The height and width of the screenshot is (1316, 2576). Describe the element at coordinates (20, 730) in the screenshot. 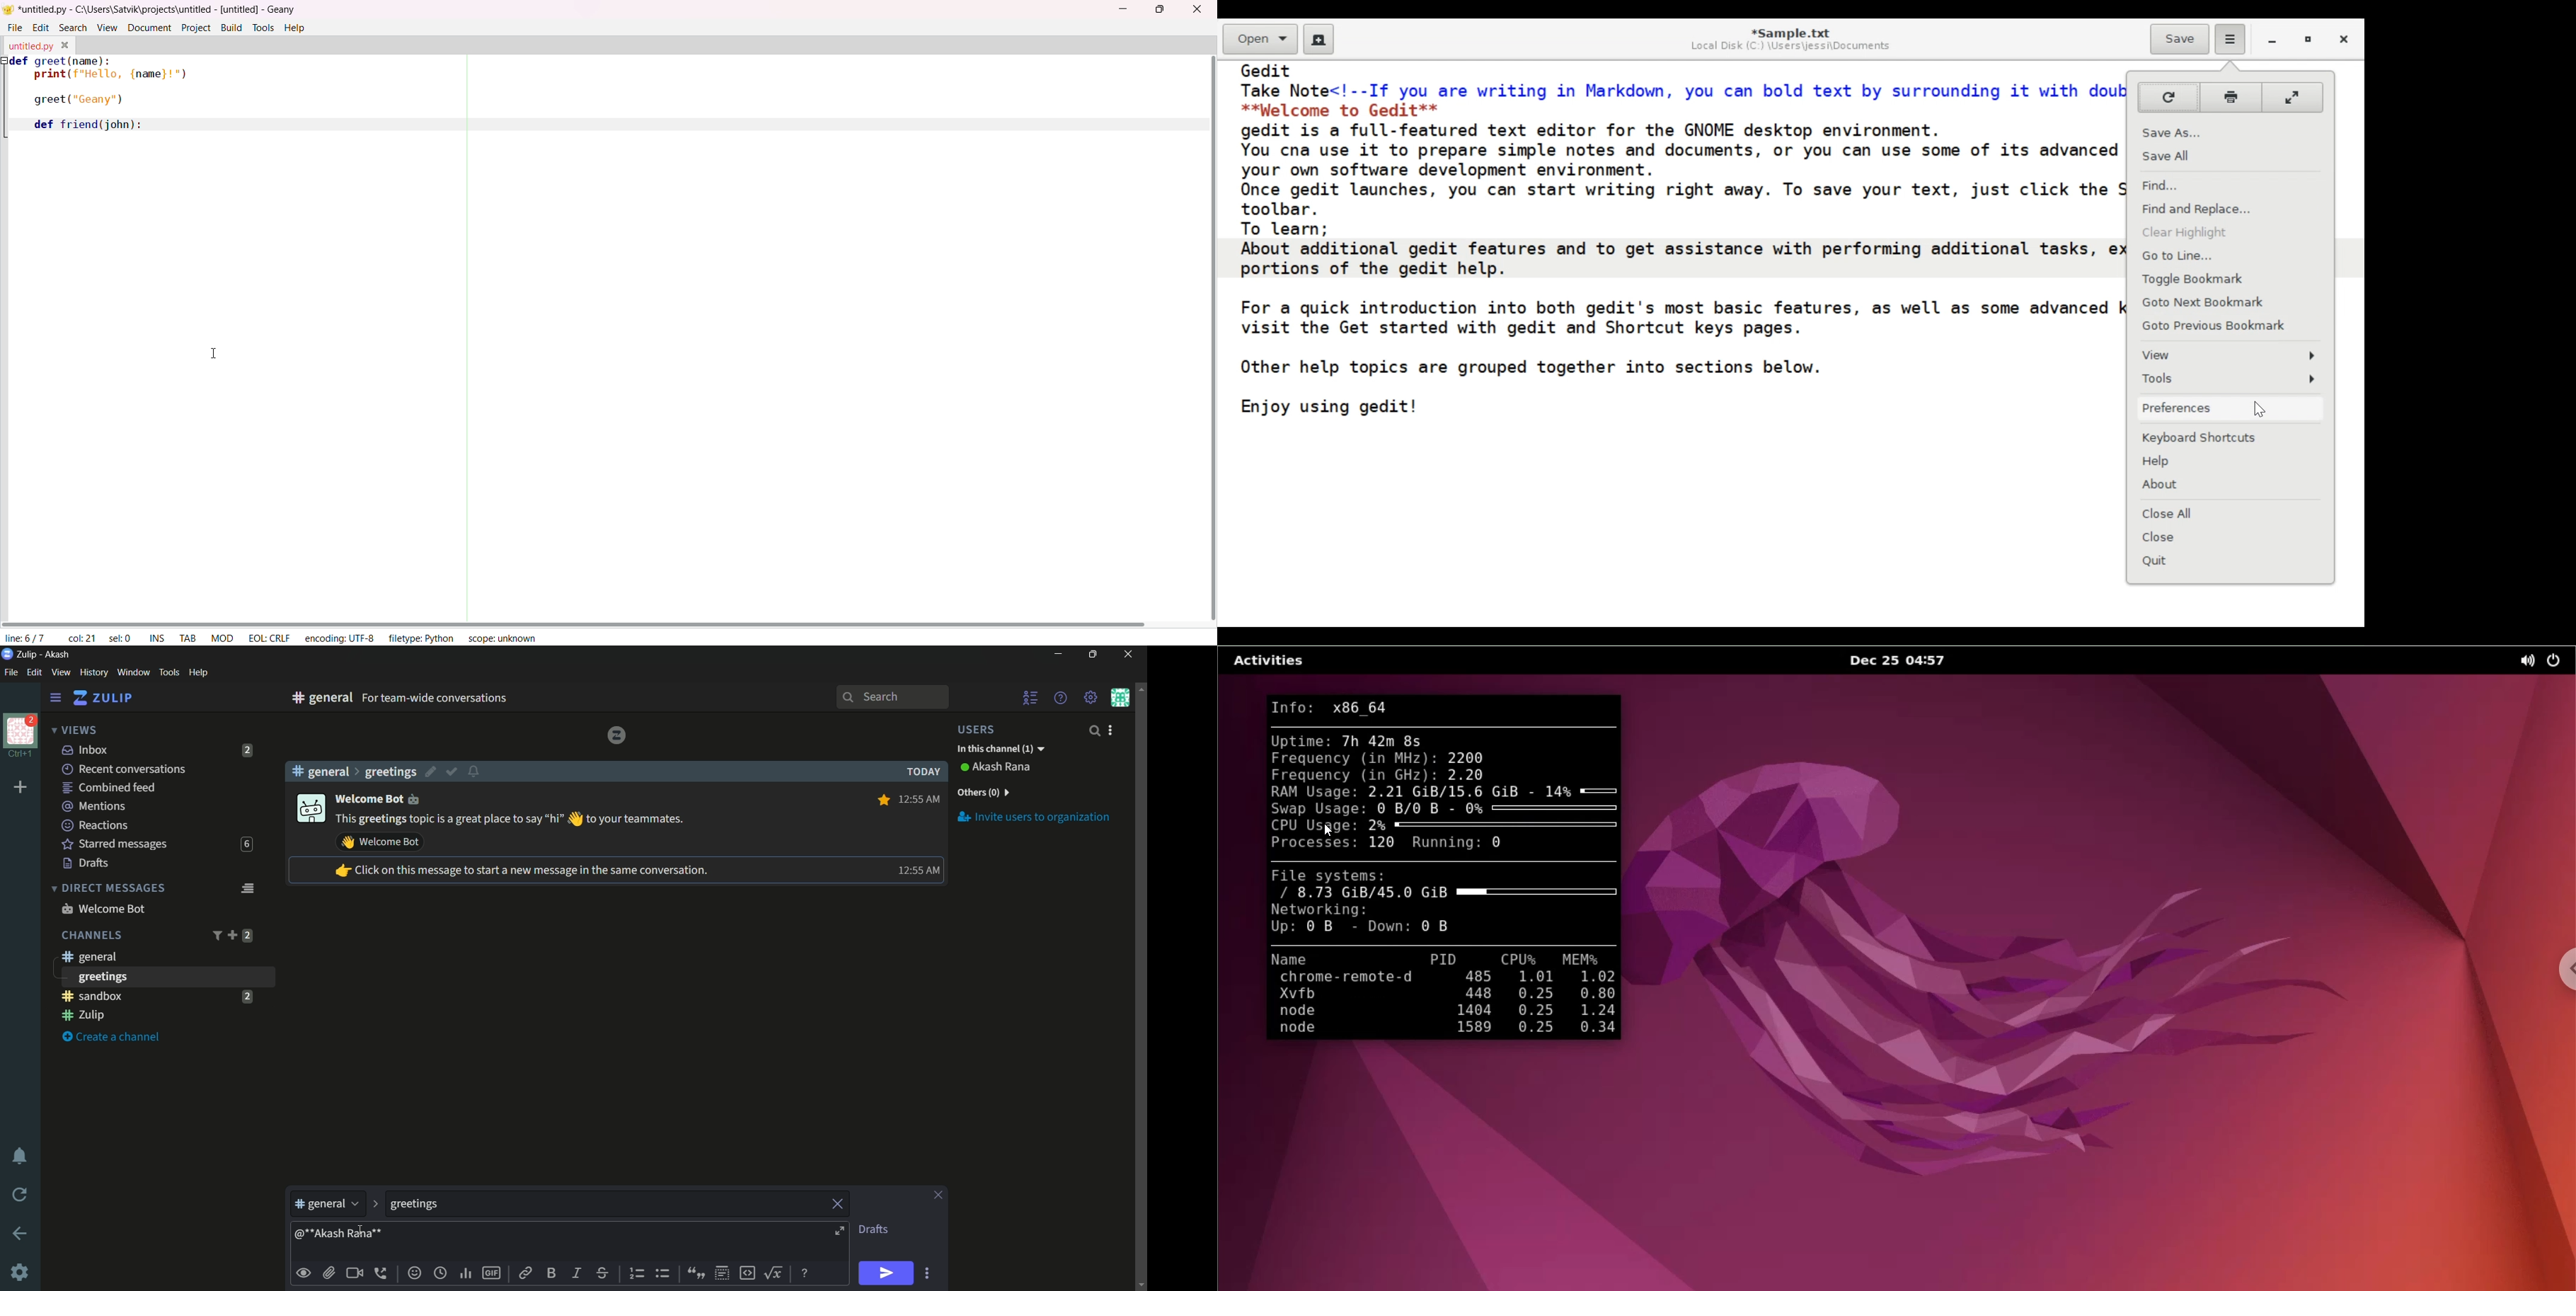

I see `profile` at that location.